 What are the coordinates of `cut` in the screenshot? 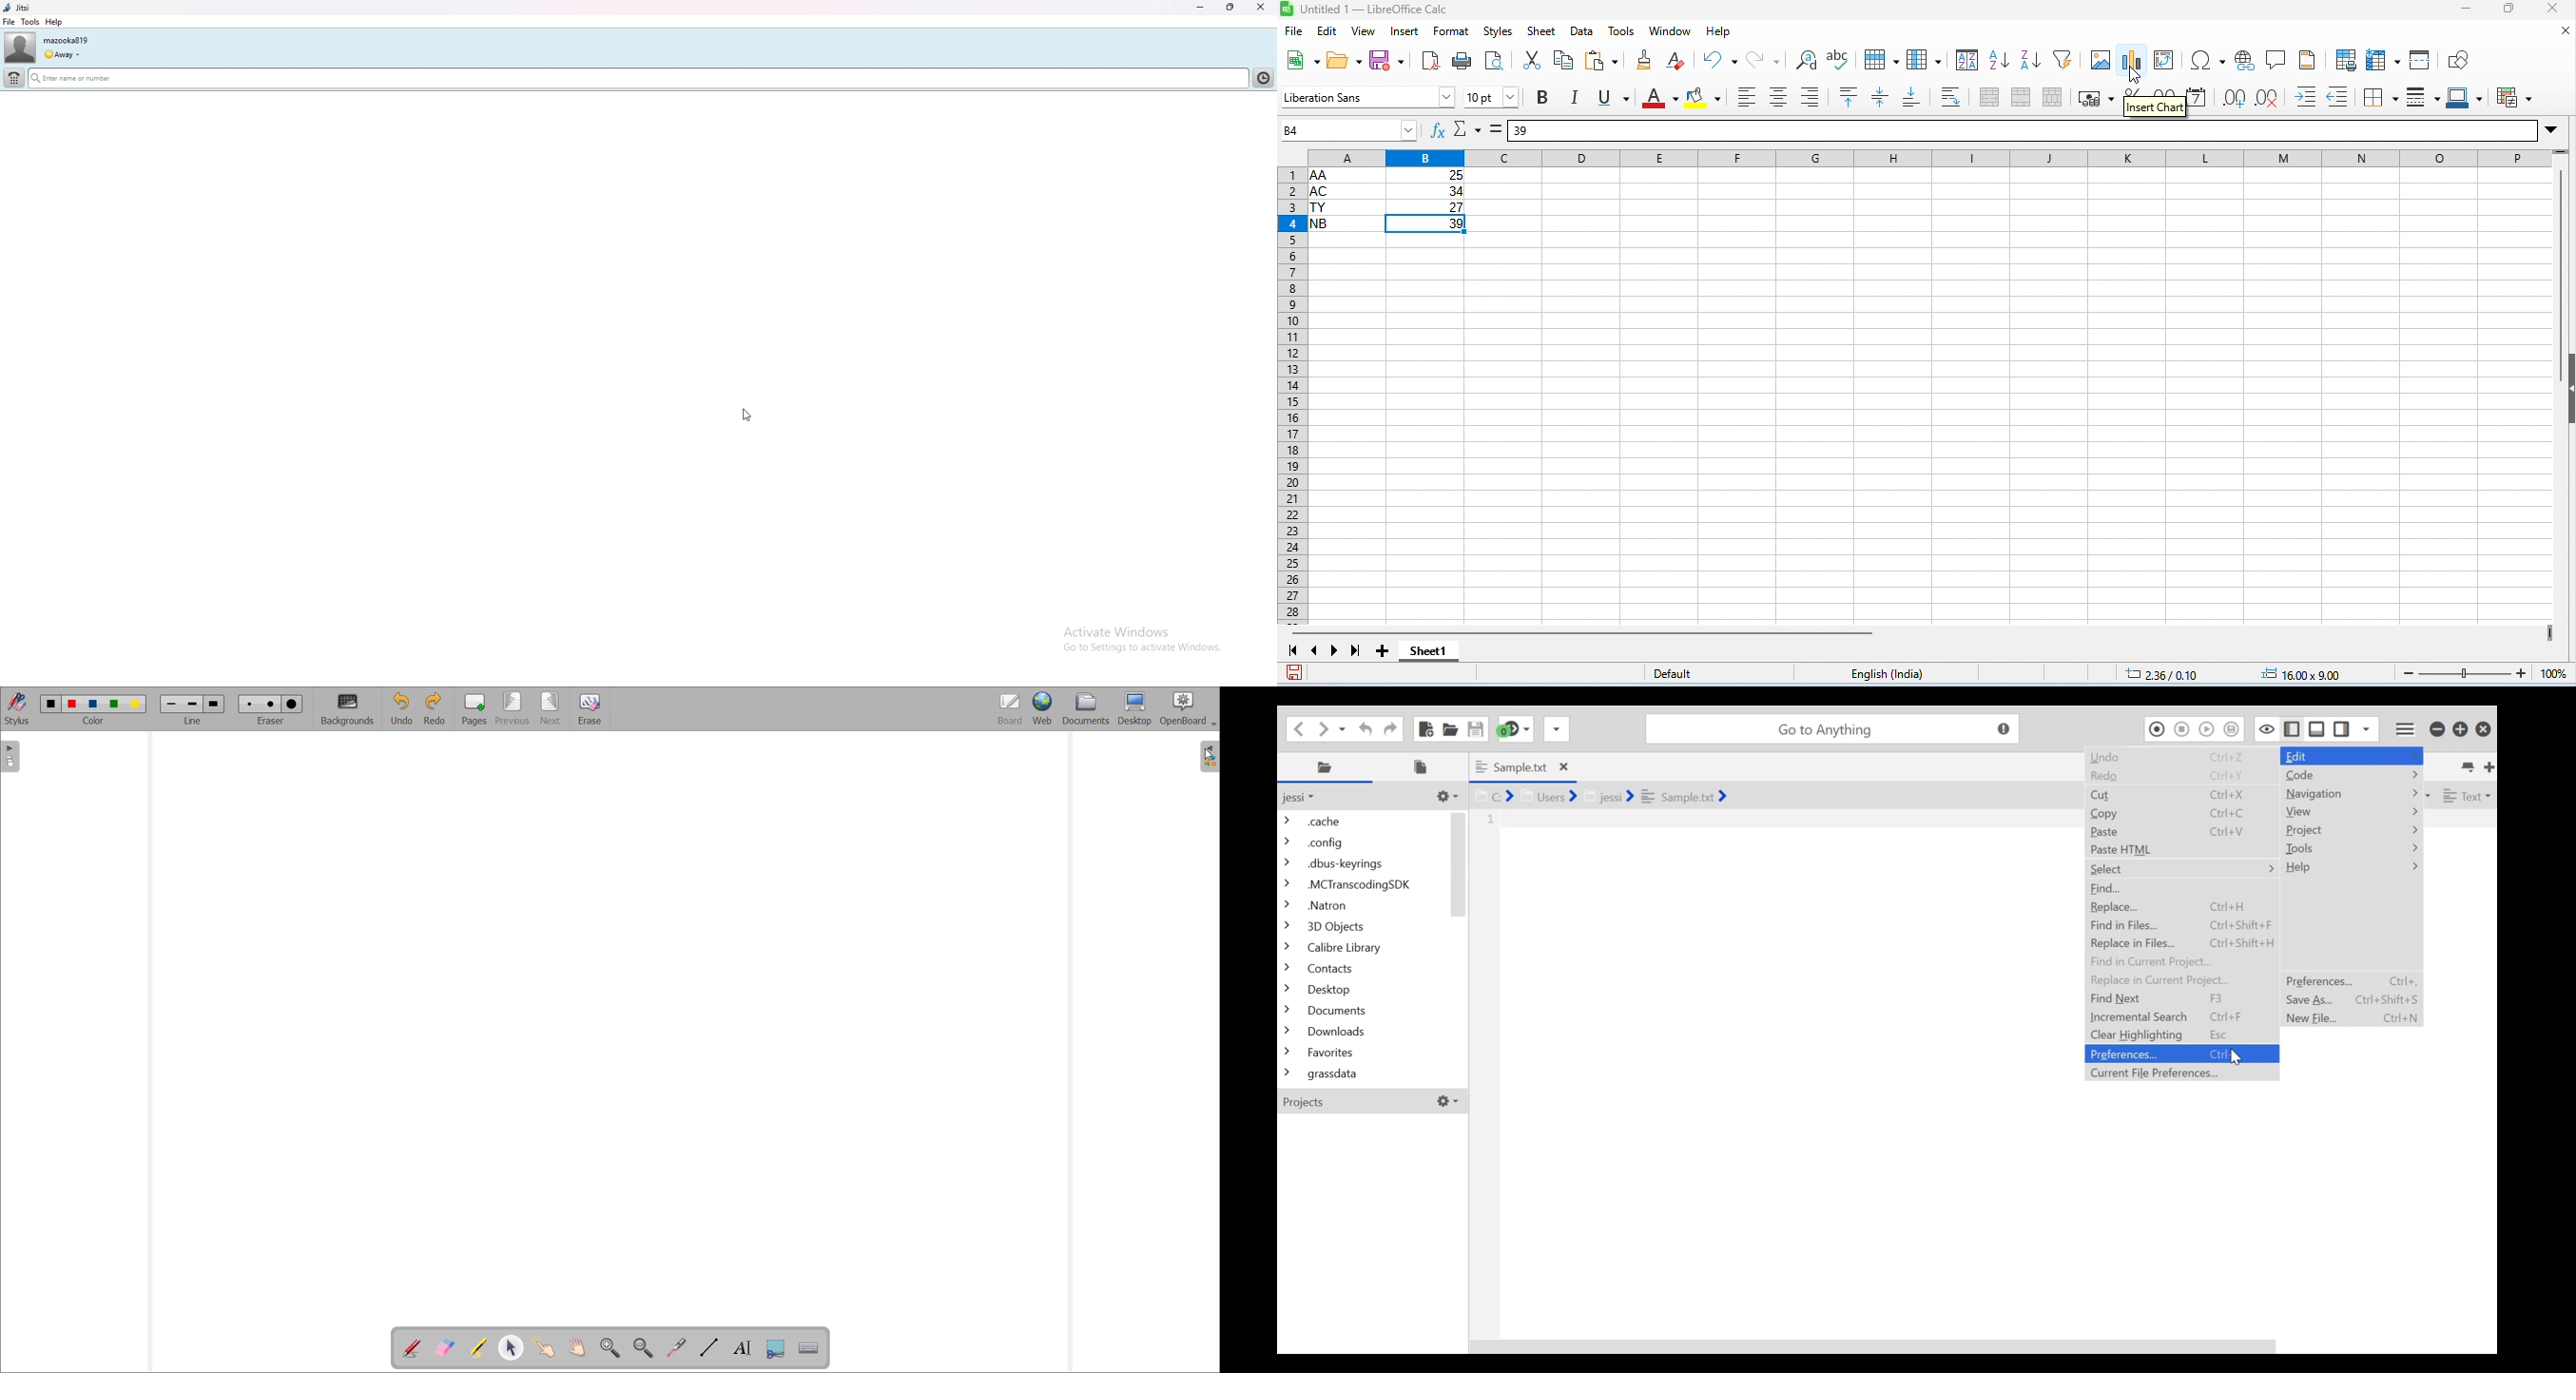 It's located at (1533, 60).